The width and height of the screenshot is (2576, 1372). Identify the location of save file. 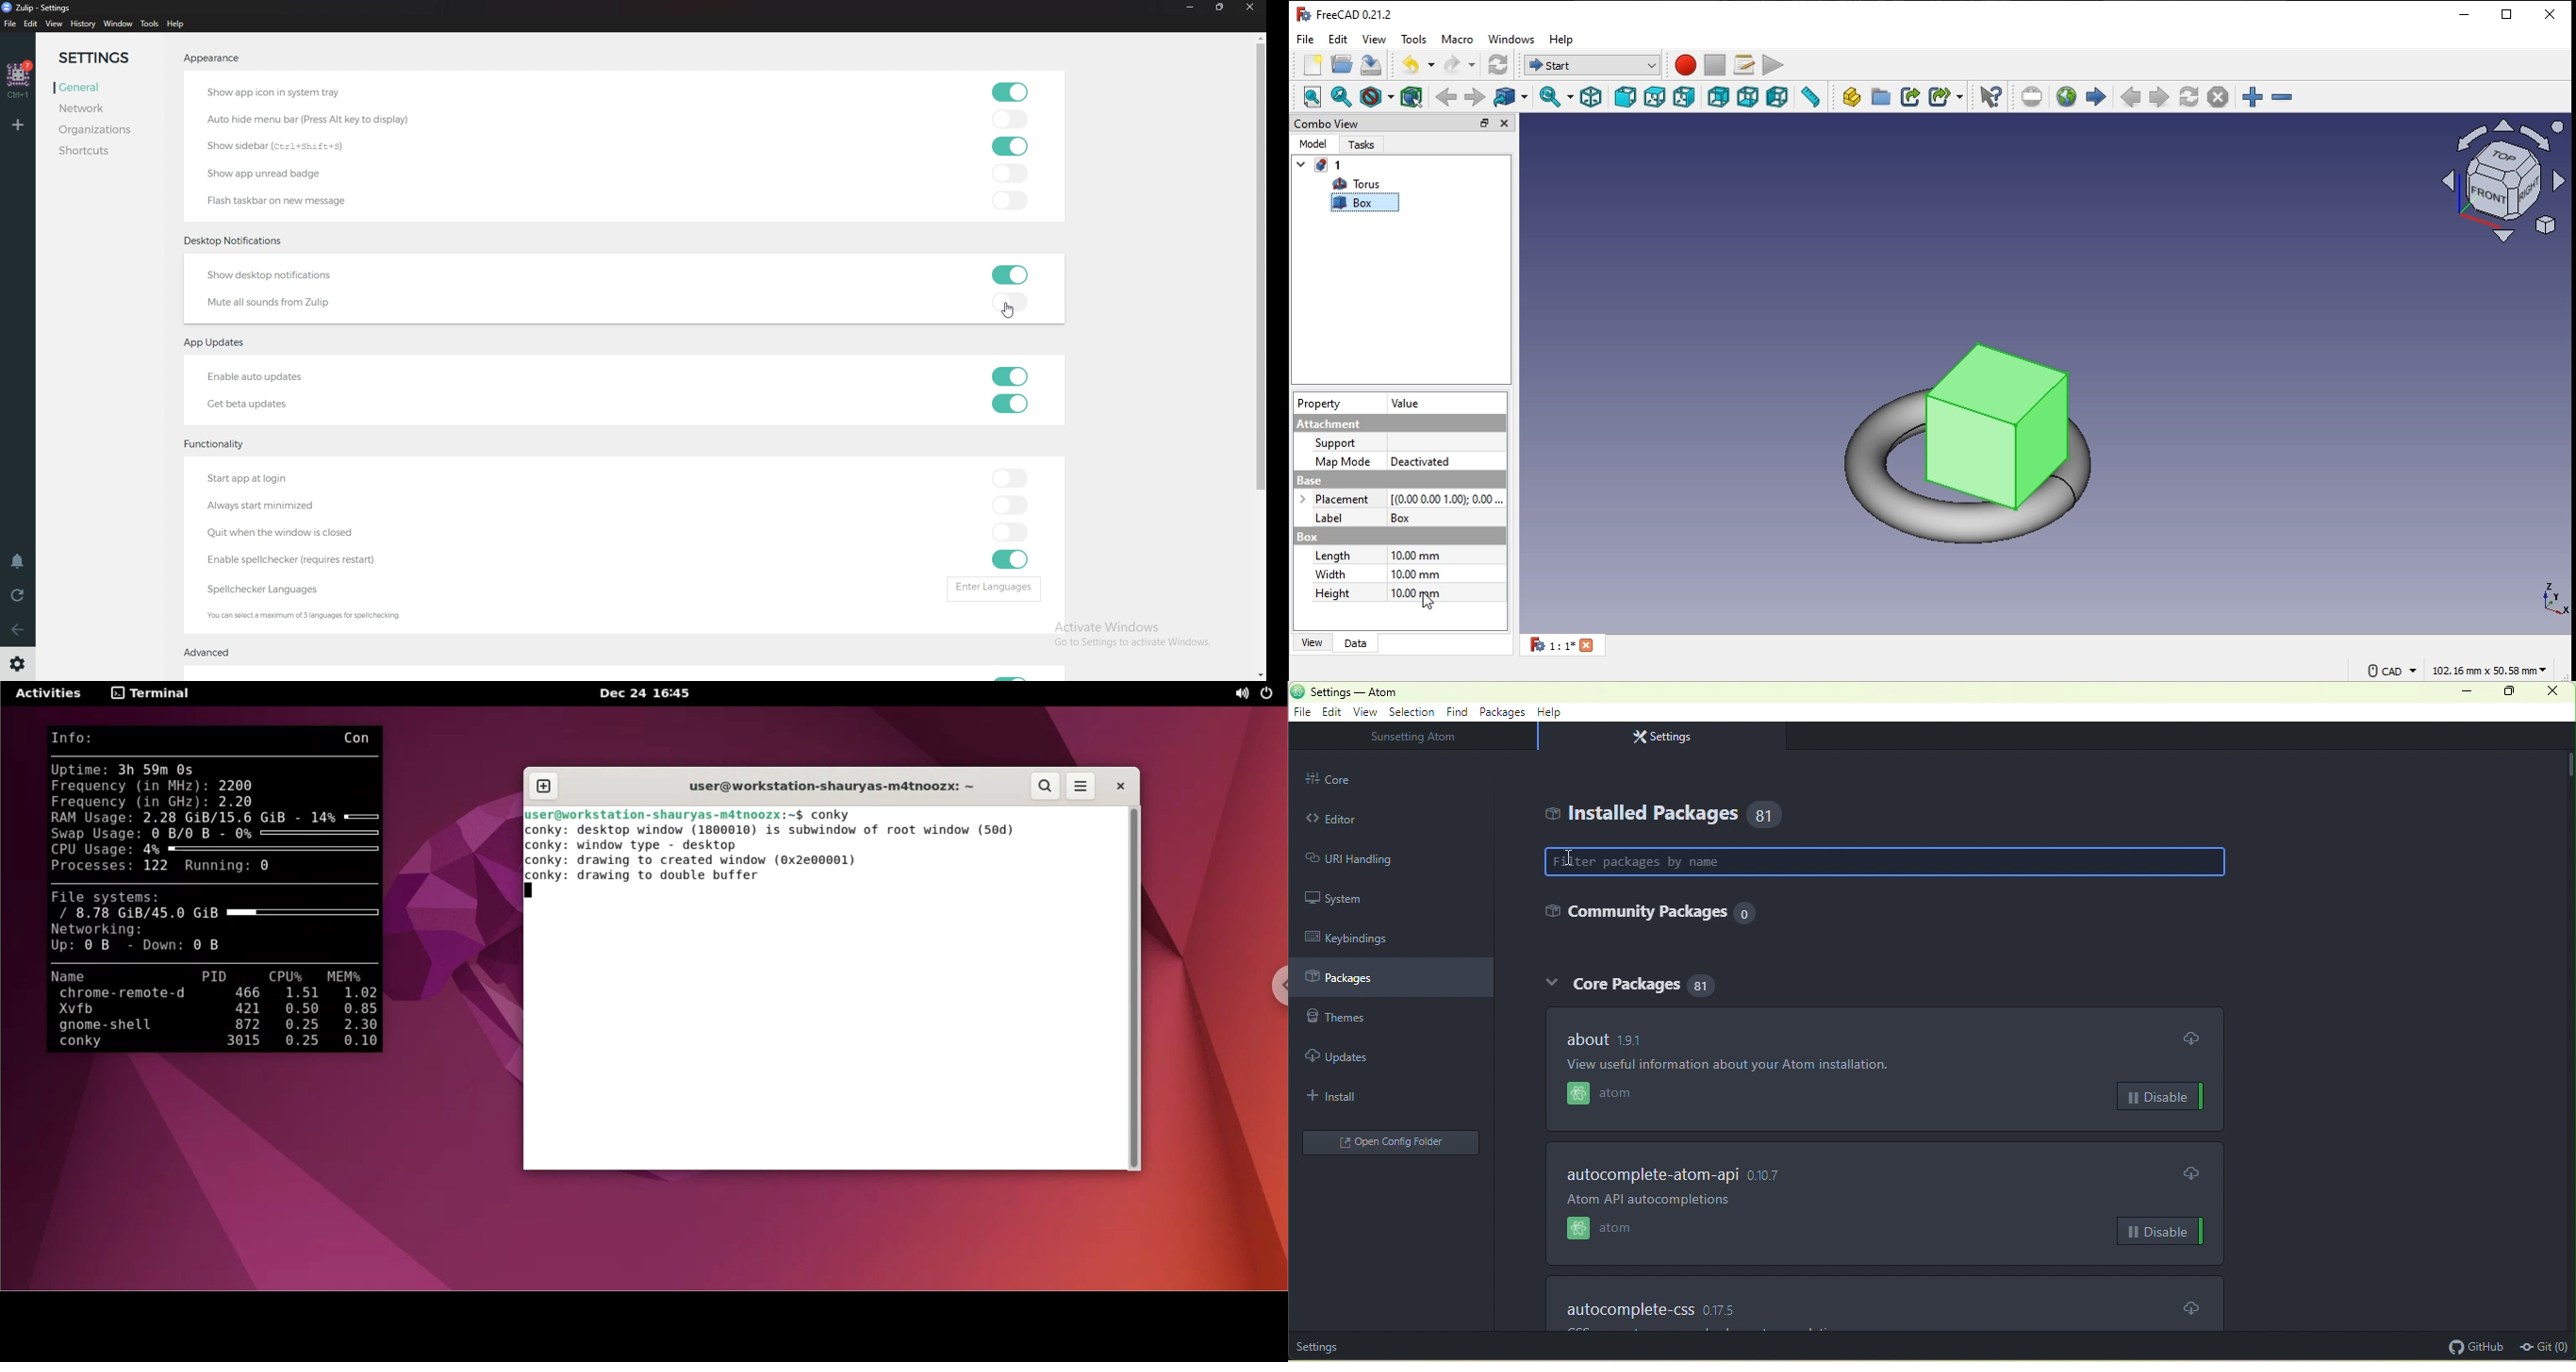
(1372, 65).